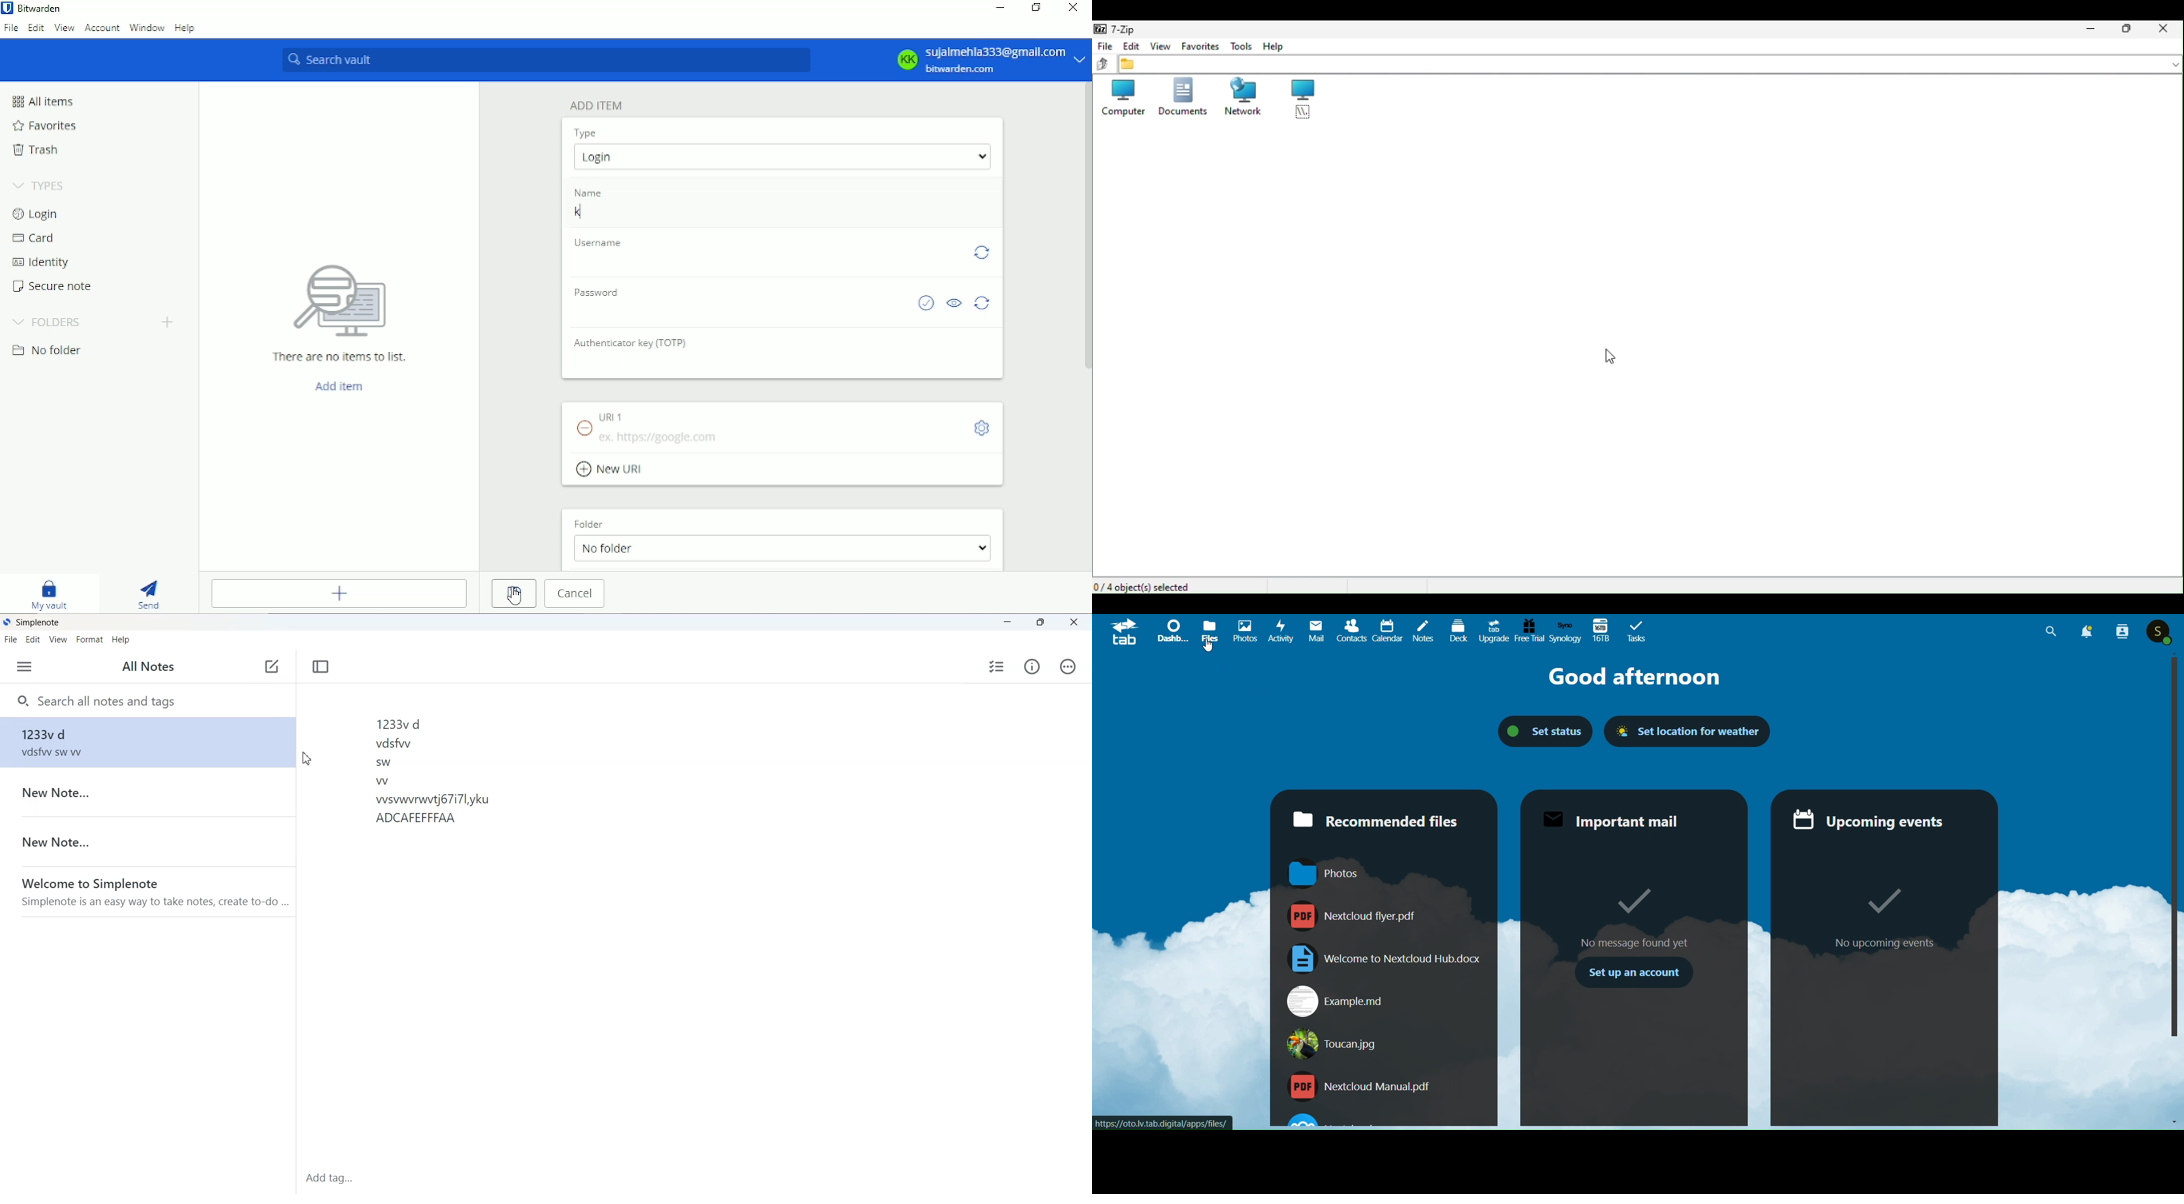 Image resolution: width=2184 pixels, height=1204 pixels. I want to click on No Folder, so click(782, 548).